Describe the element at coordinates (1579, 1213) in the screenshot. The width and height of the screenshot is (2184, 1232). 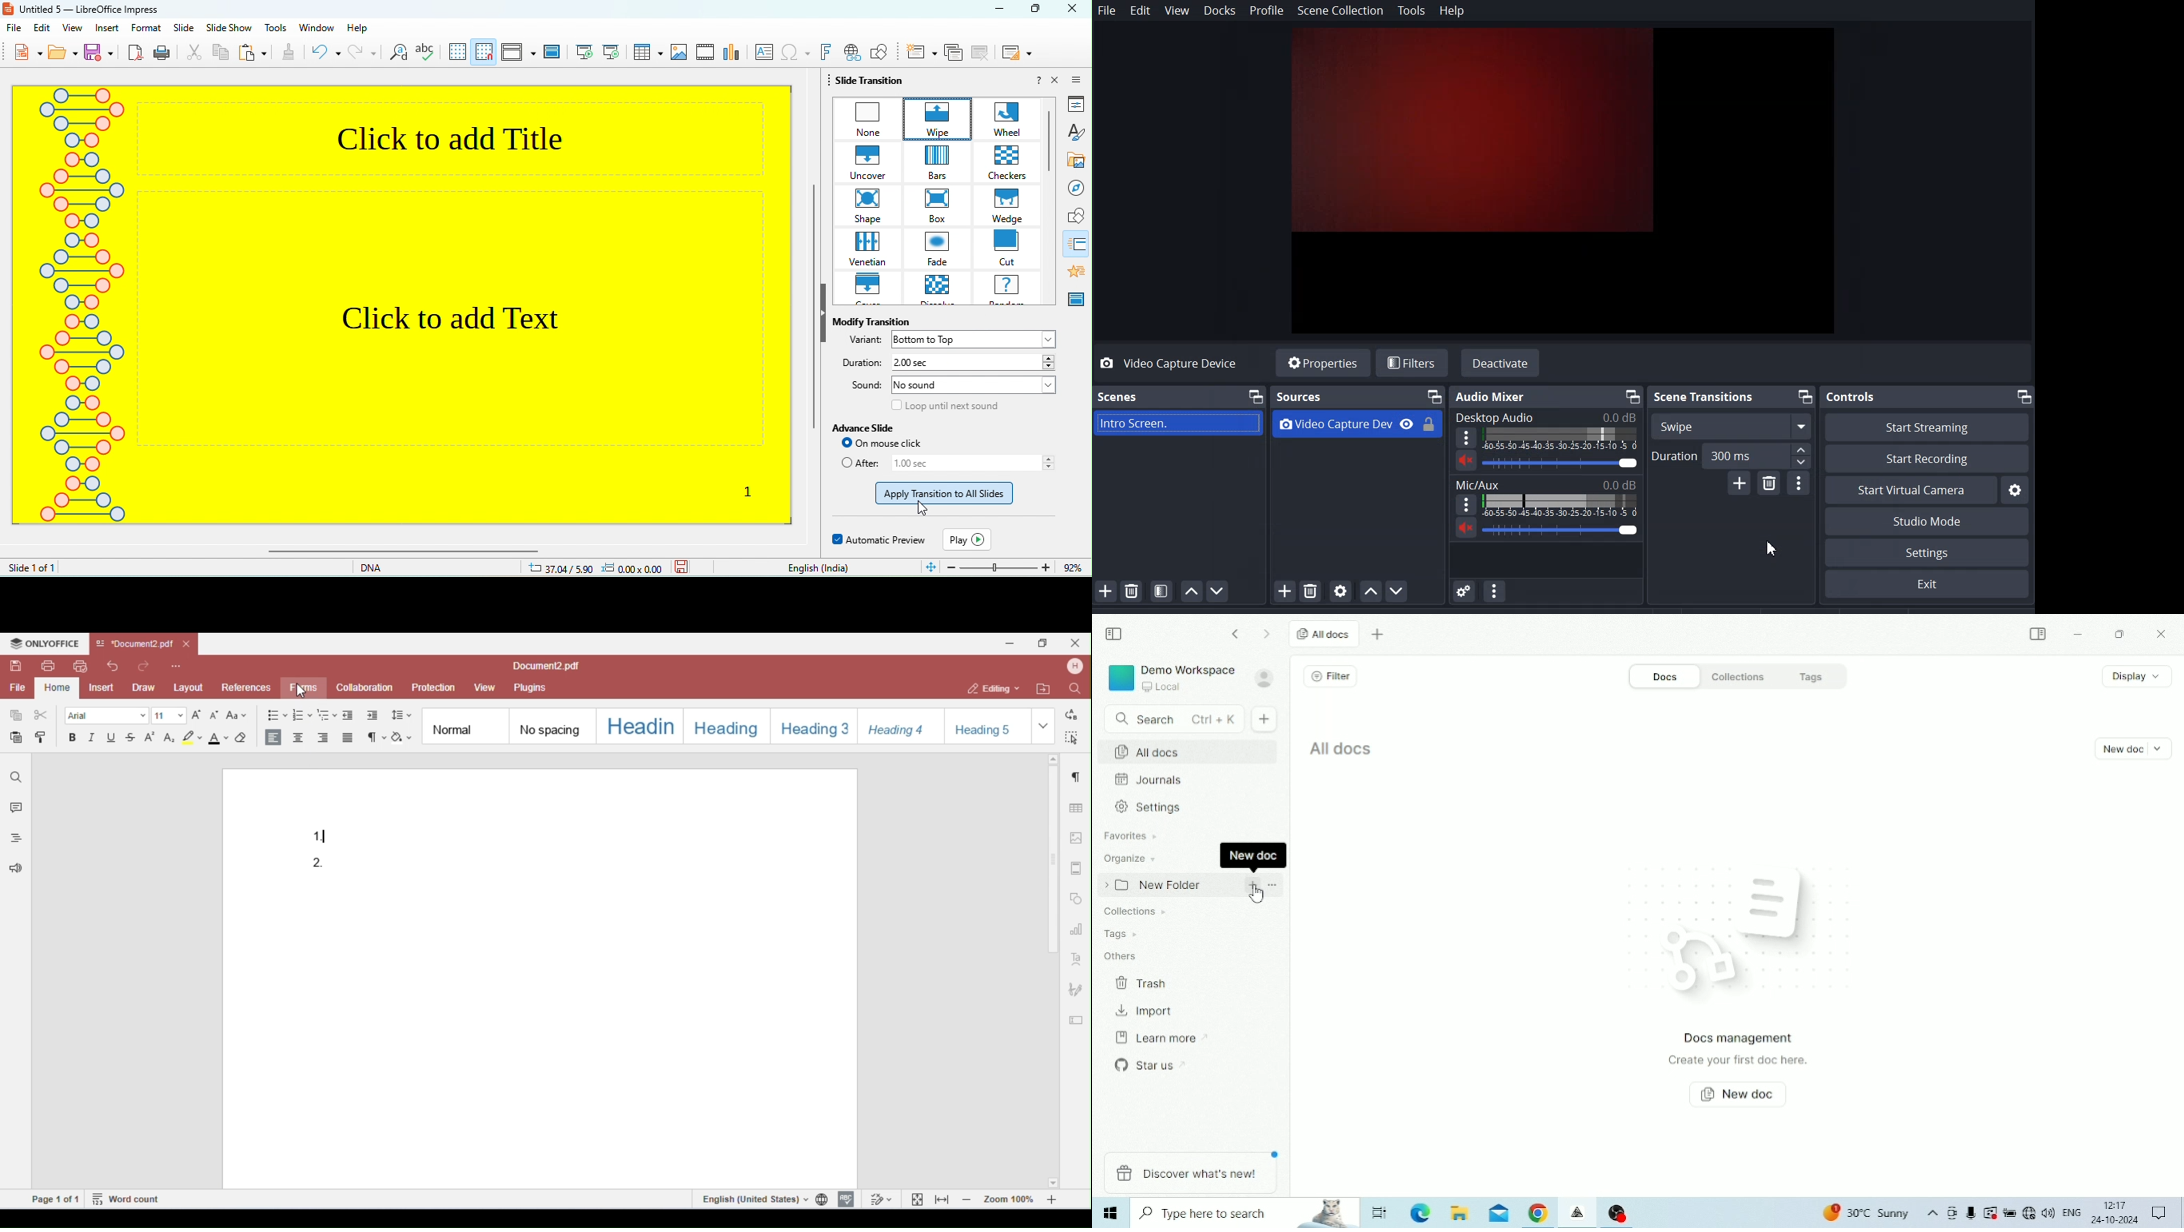
I see `Affine` at that location.